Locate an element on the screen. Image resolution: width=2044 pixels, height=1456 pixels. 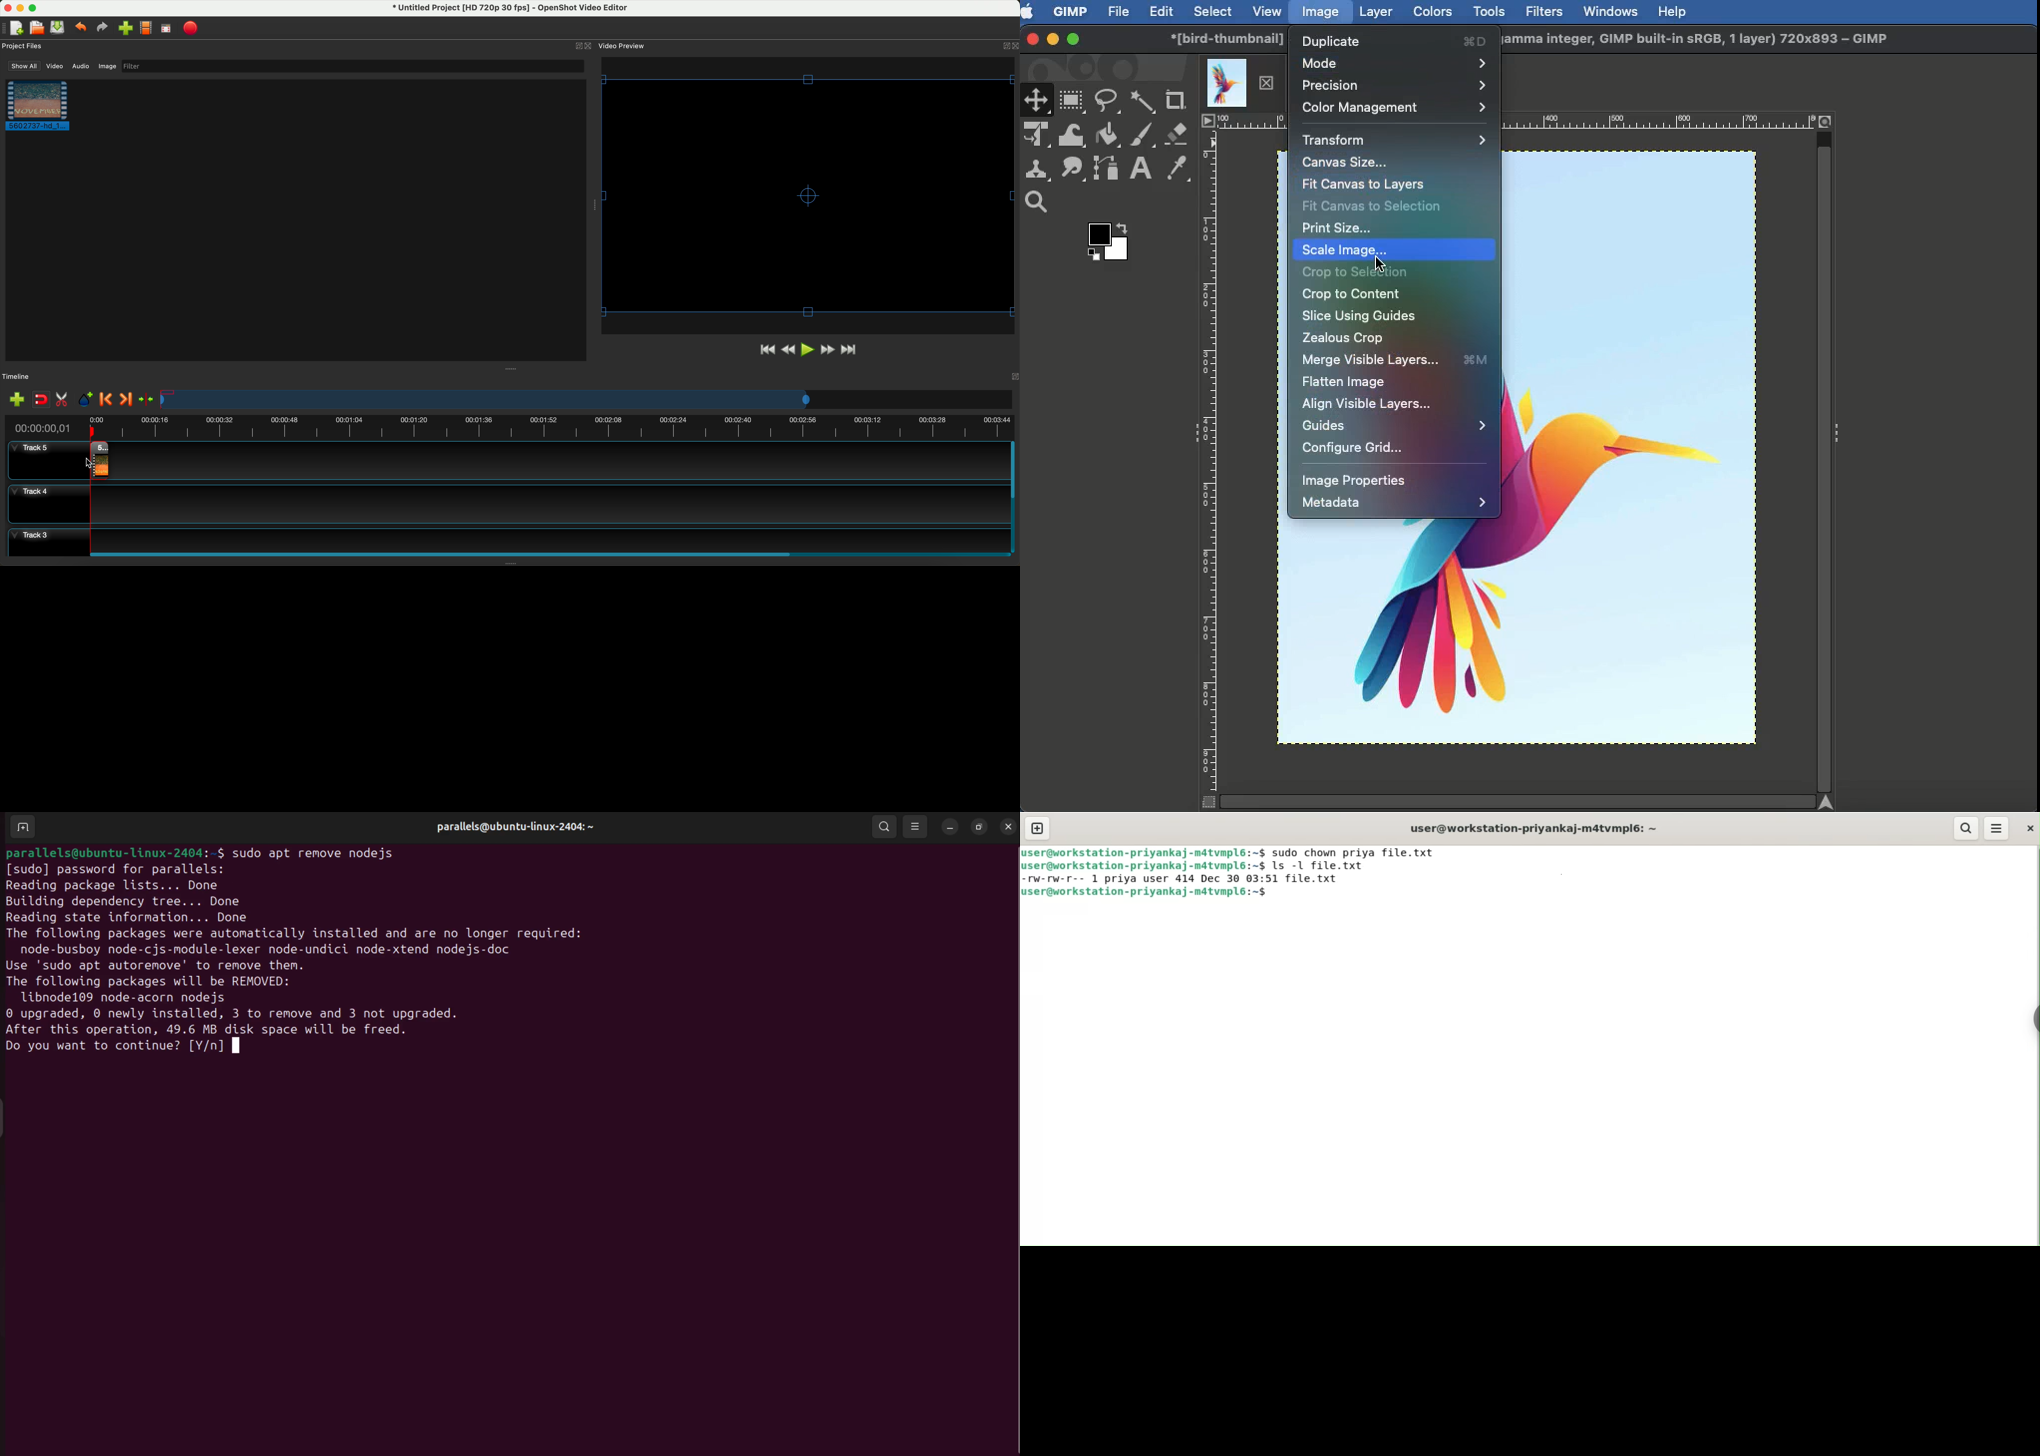
Color is located at coordinates (1104, 238).